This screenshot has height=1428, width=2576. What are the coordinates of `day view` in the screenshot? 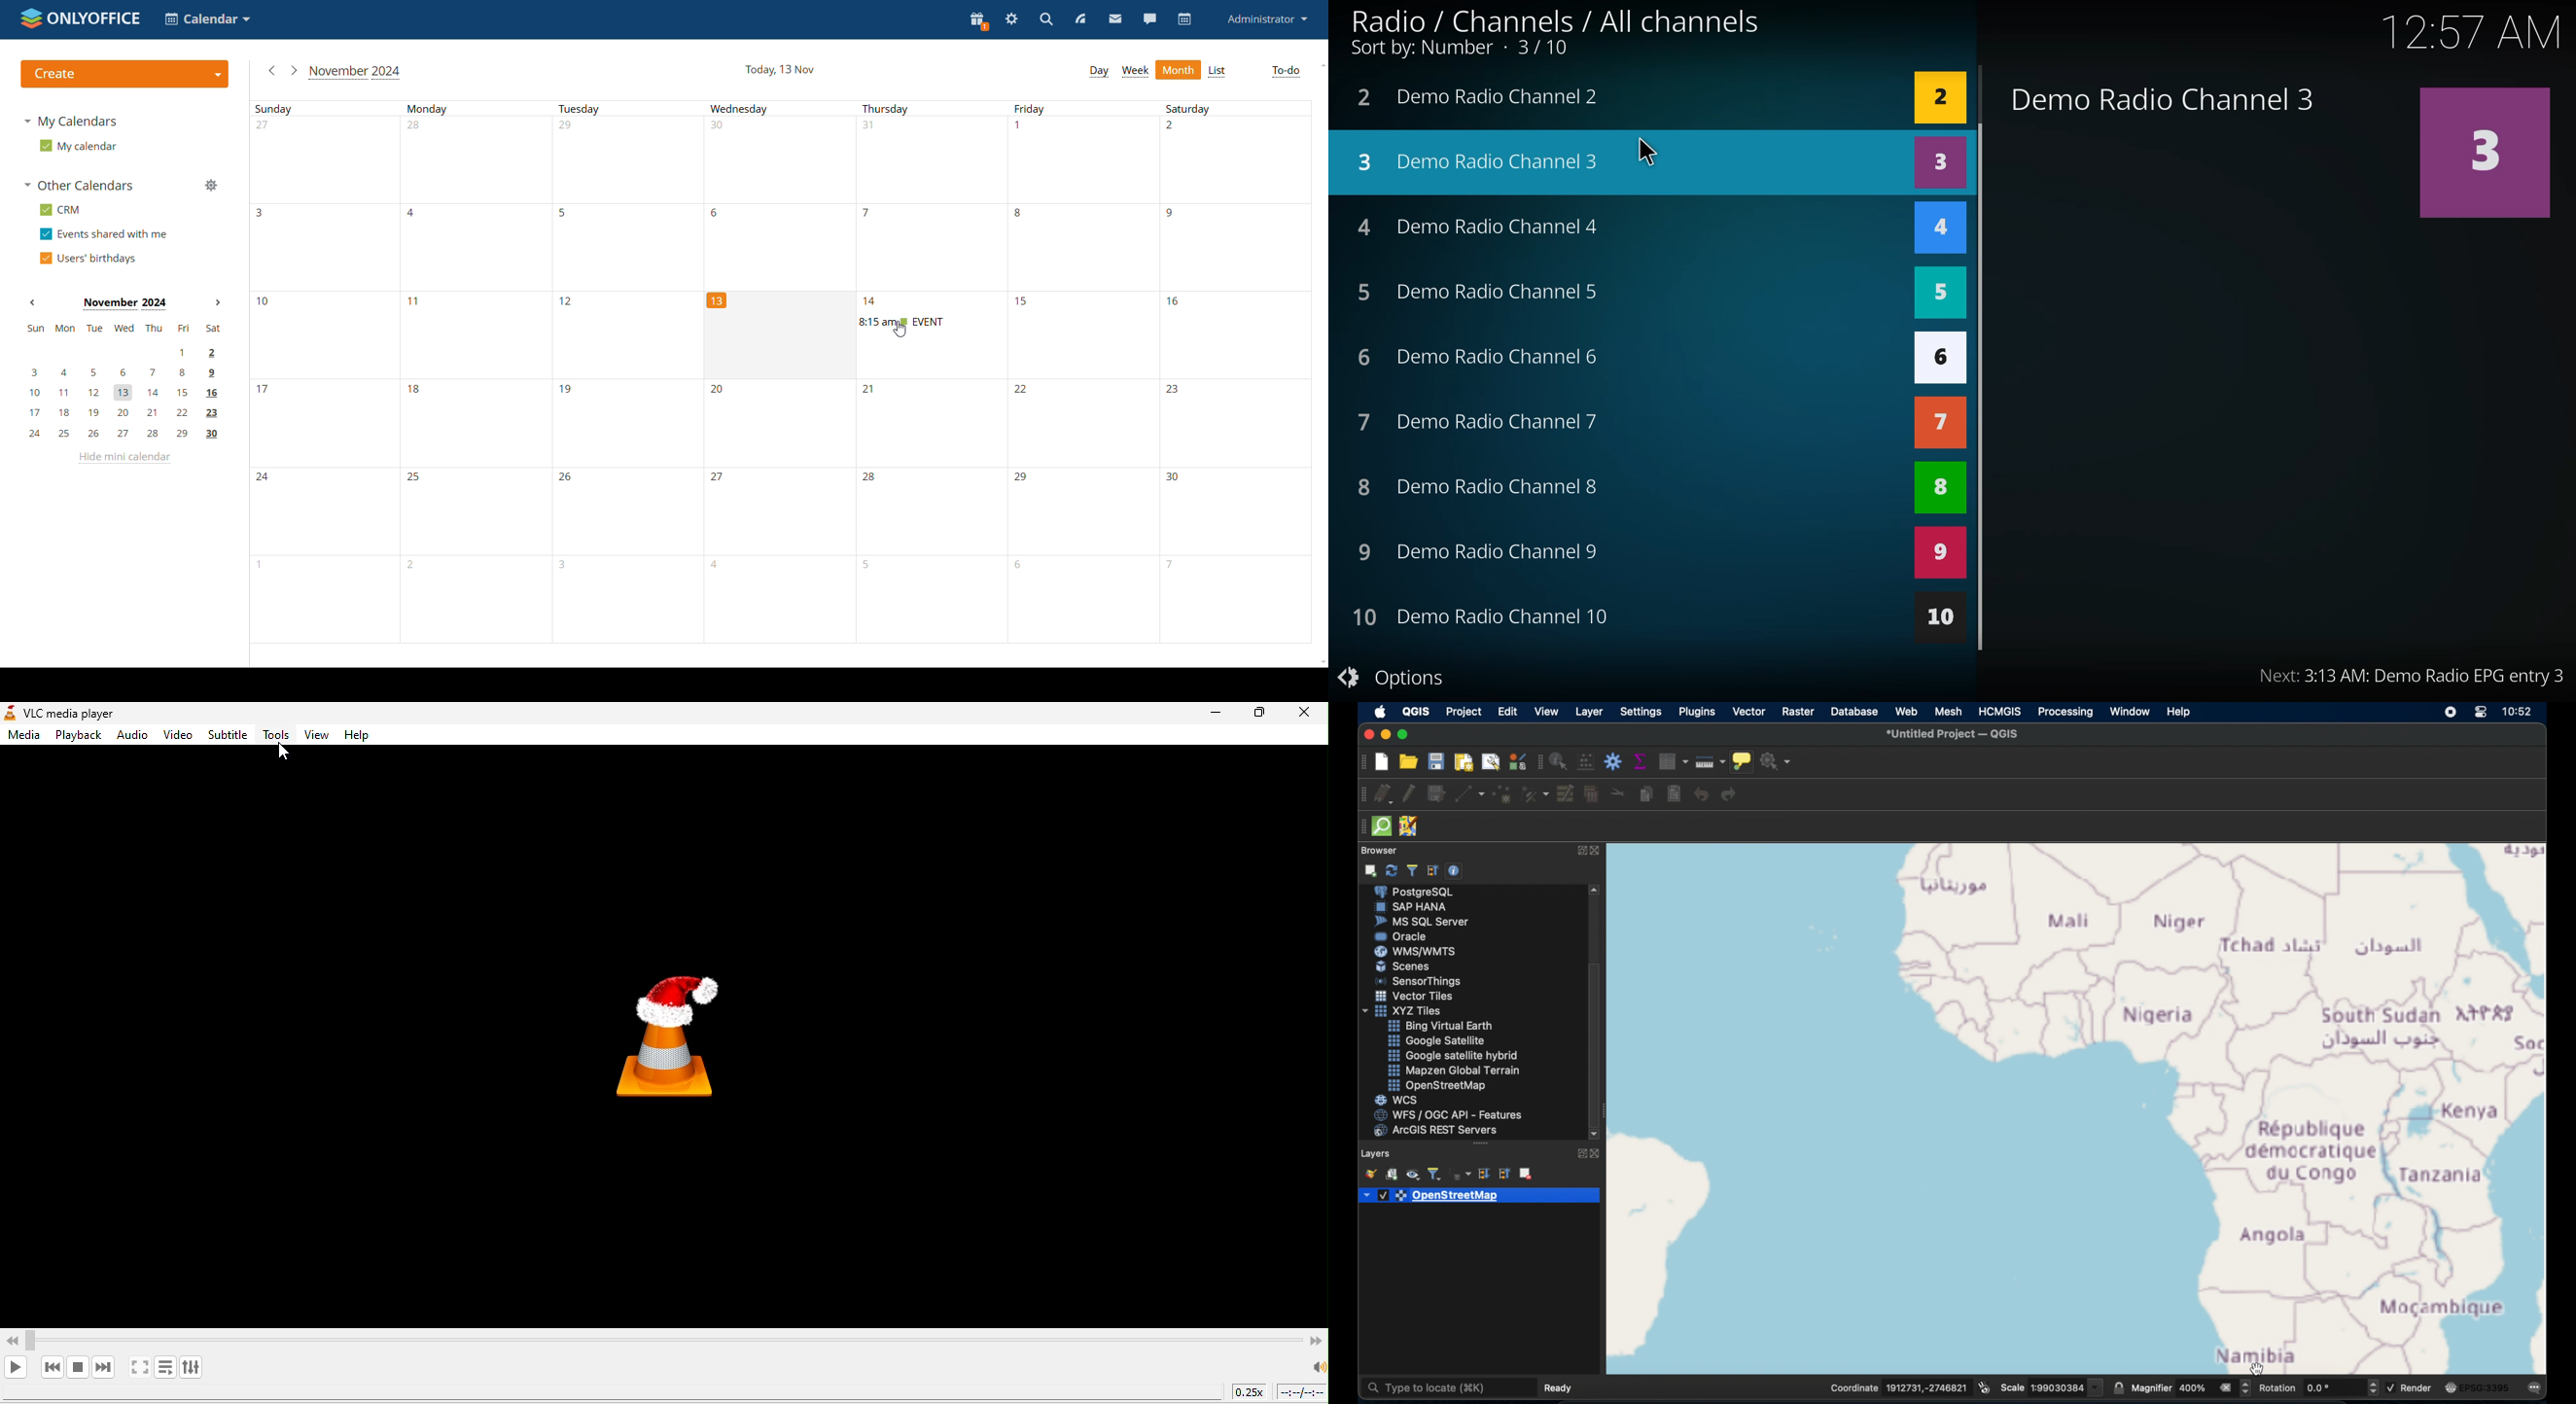 It's located at (1098, 71).